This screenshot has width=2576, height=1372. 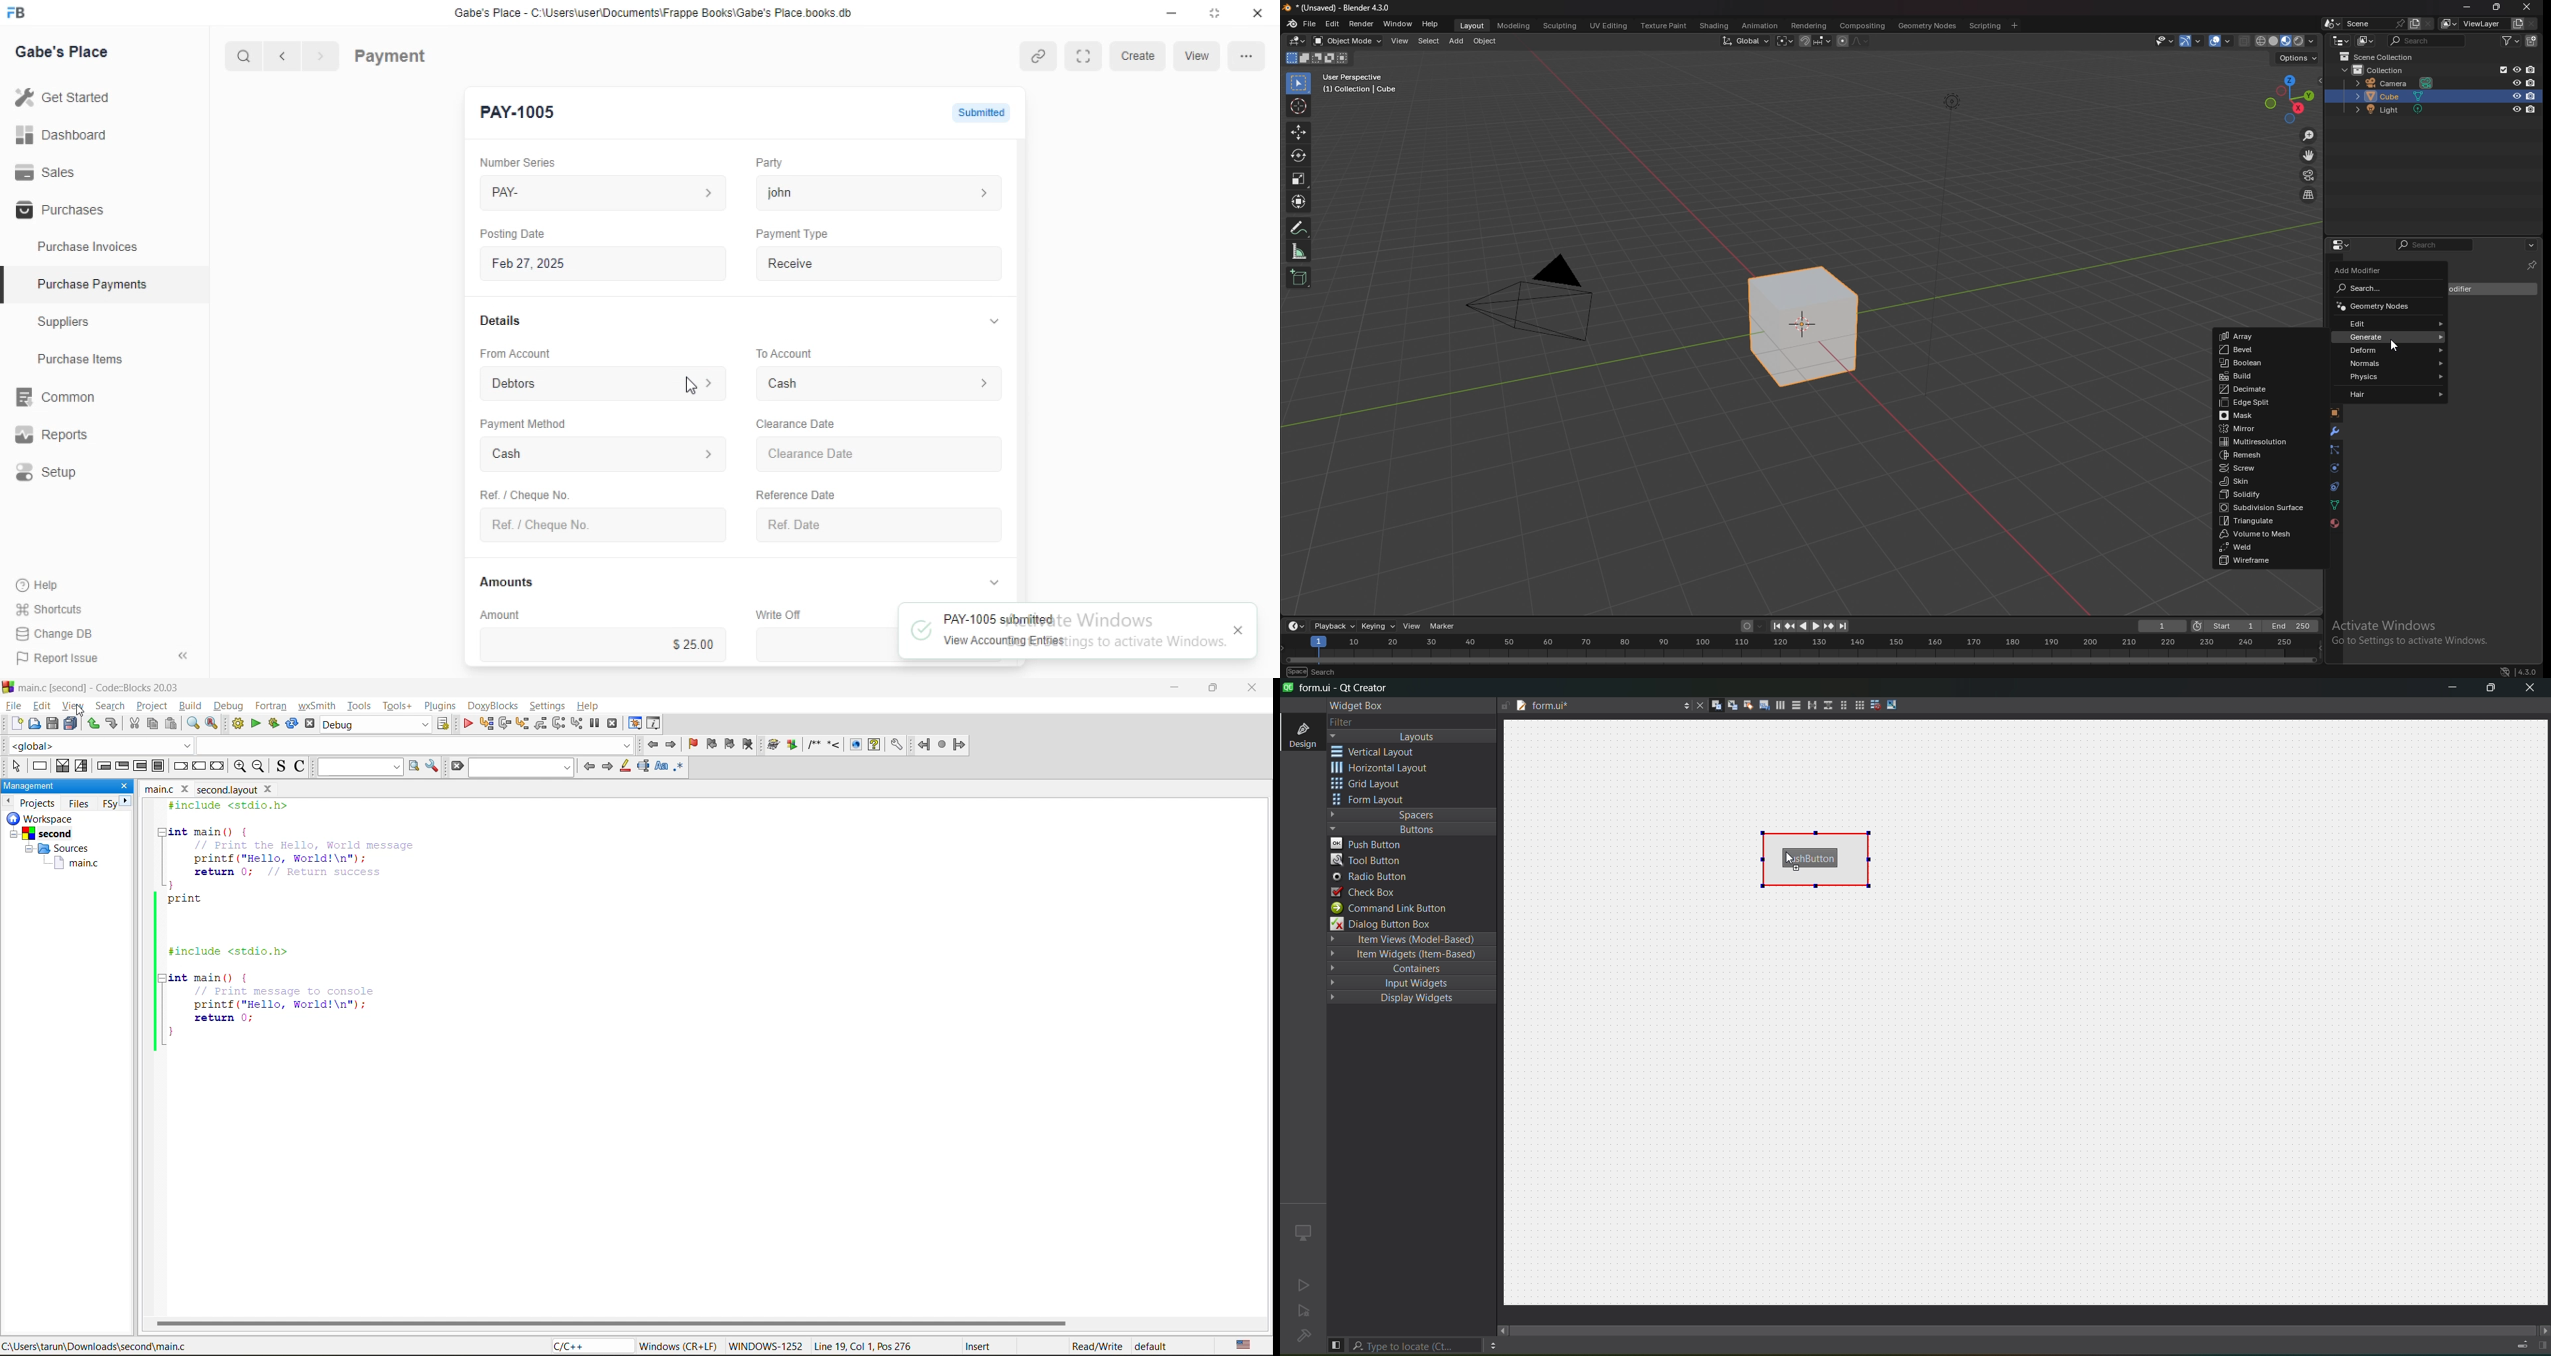 What do you see at coordinates (1412, 814) in the screenshot?
I see `spaces` at bounding box center [1412, 814].